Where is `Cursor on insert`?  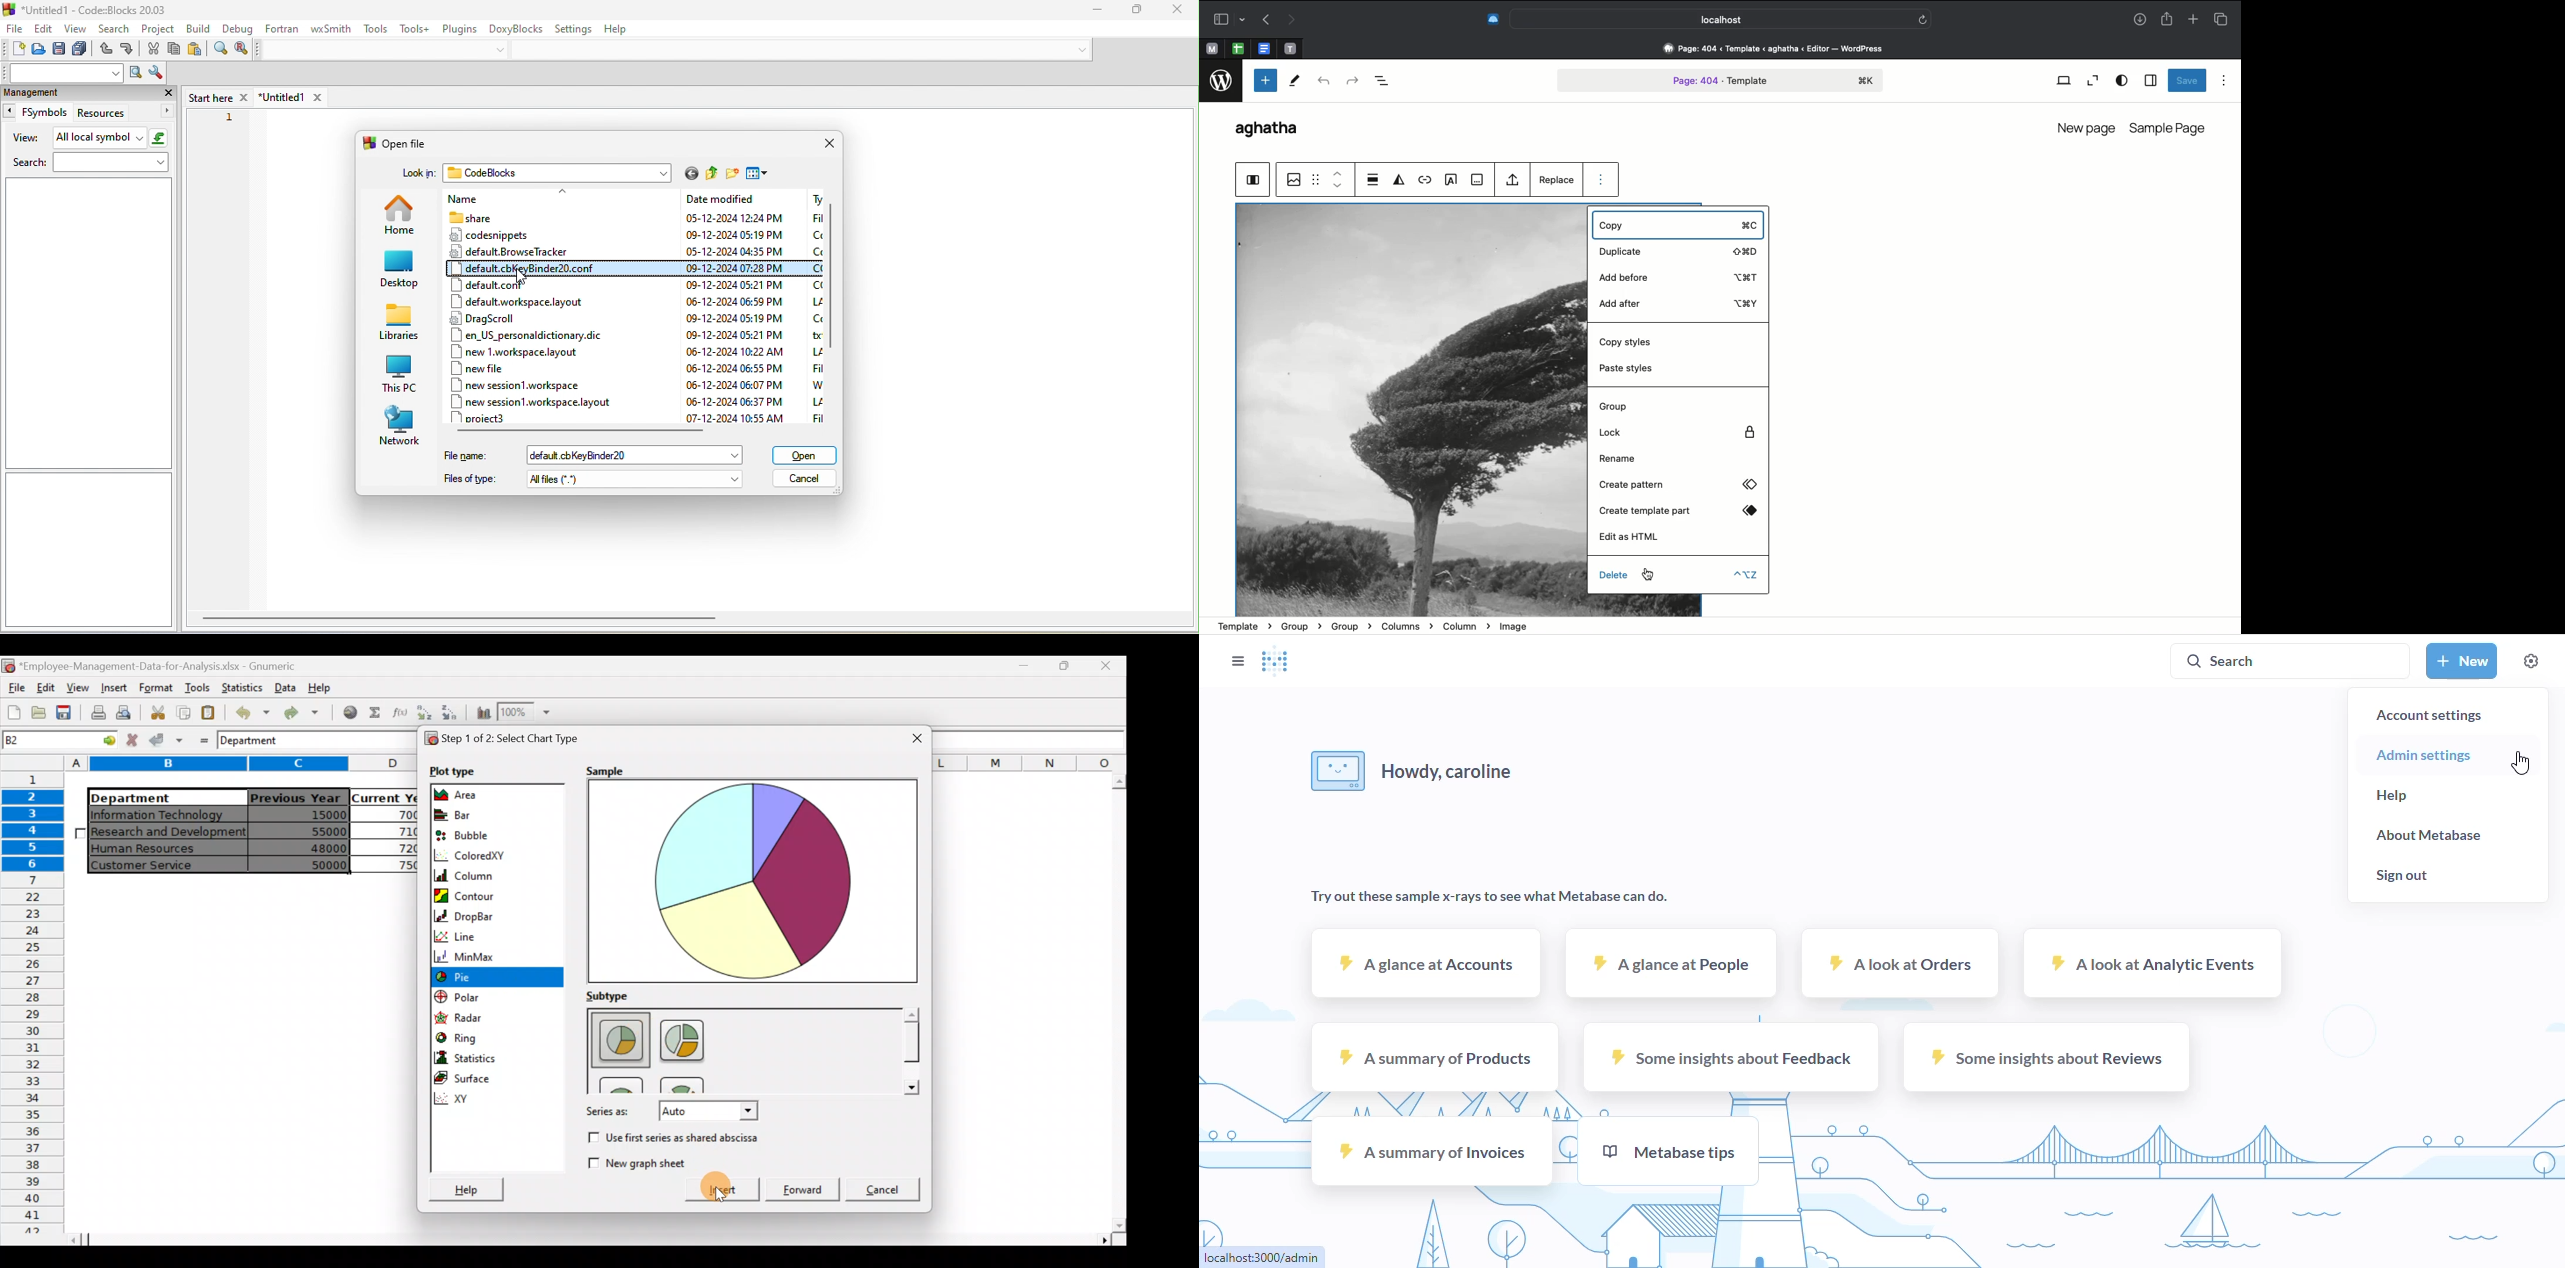
Cursor on insert is located at coordinates (733, 1189).